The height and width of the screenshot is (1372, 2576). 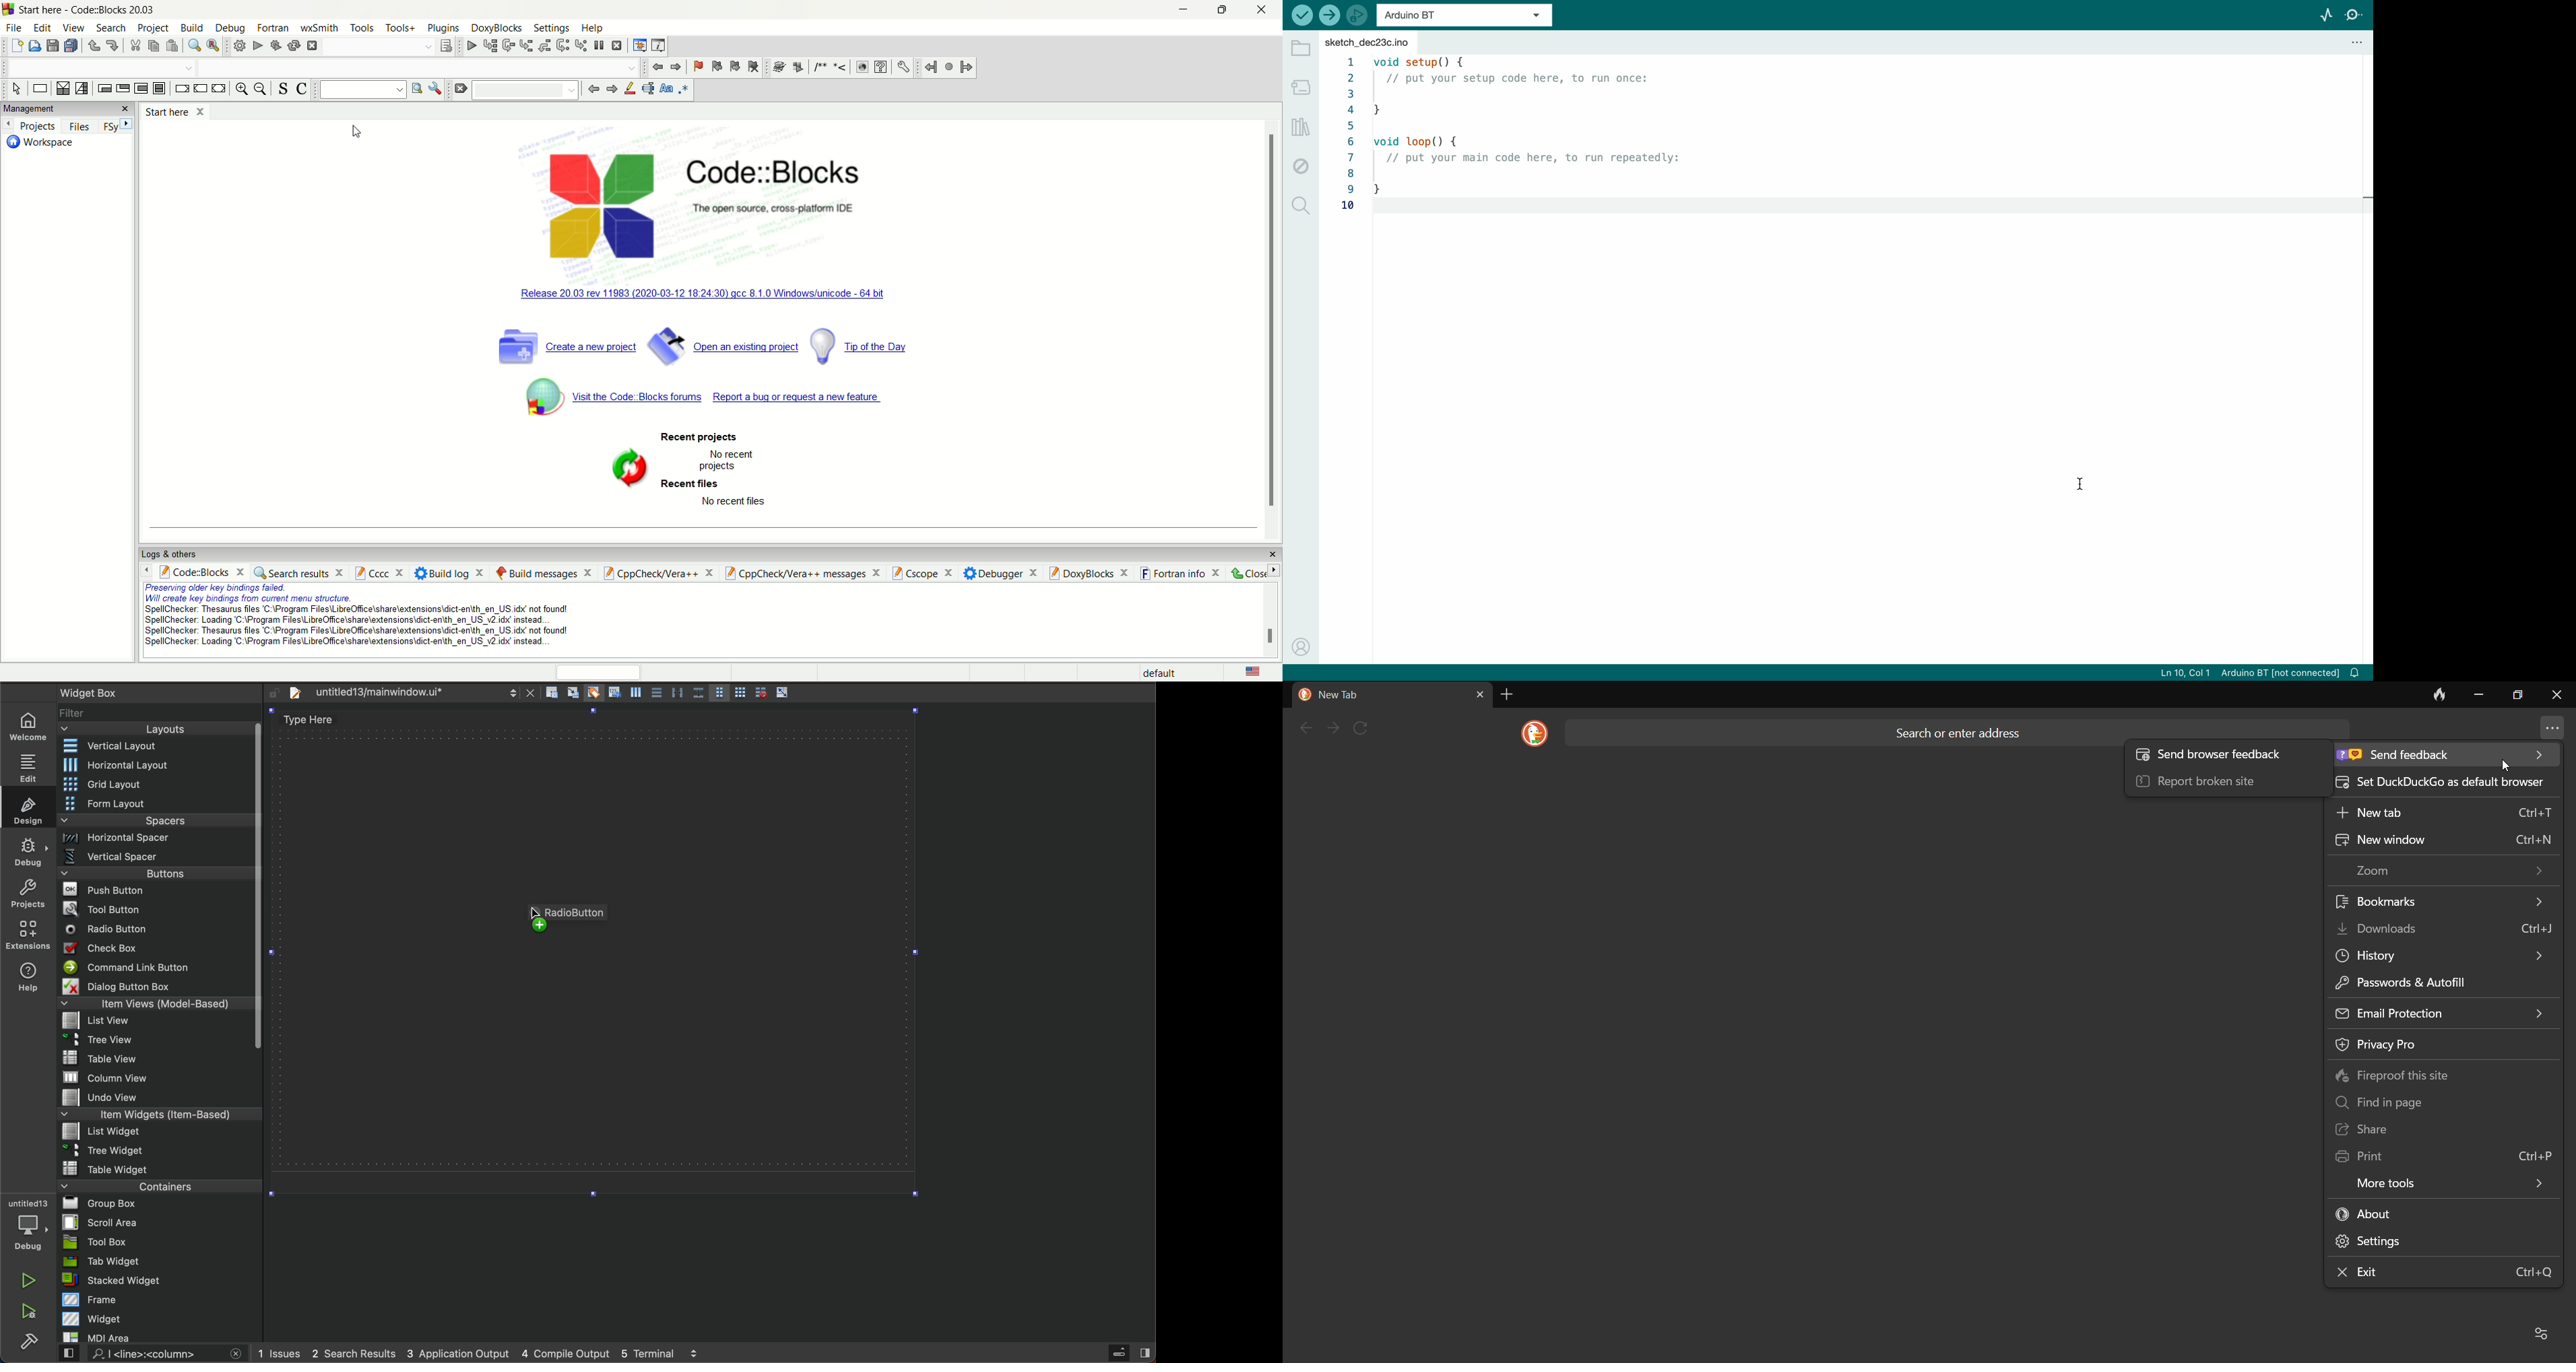 What do you see at coordinates (1256, 573) in the screenshot?
I see `close` at bounding box center [1256, 573].